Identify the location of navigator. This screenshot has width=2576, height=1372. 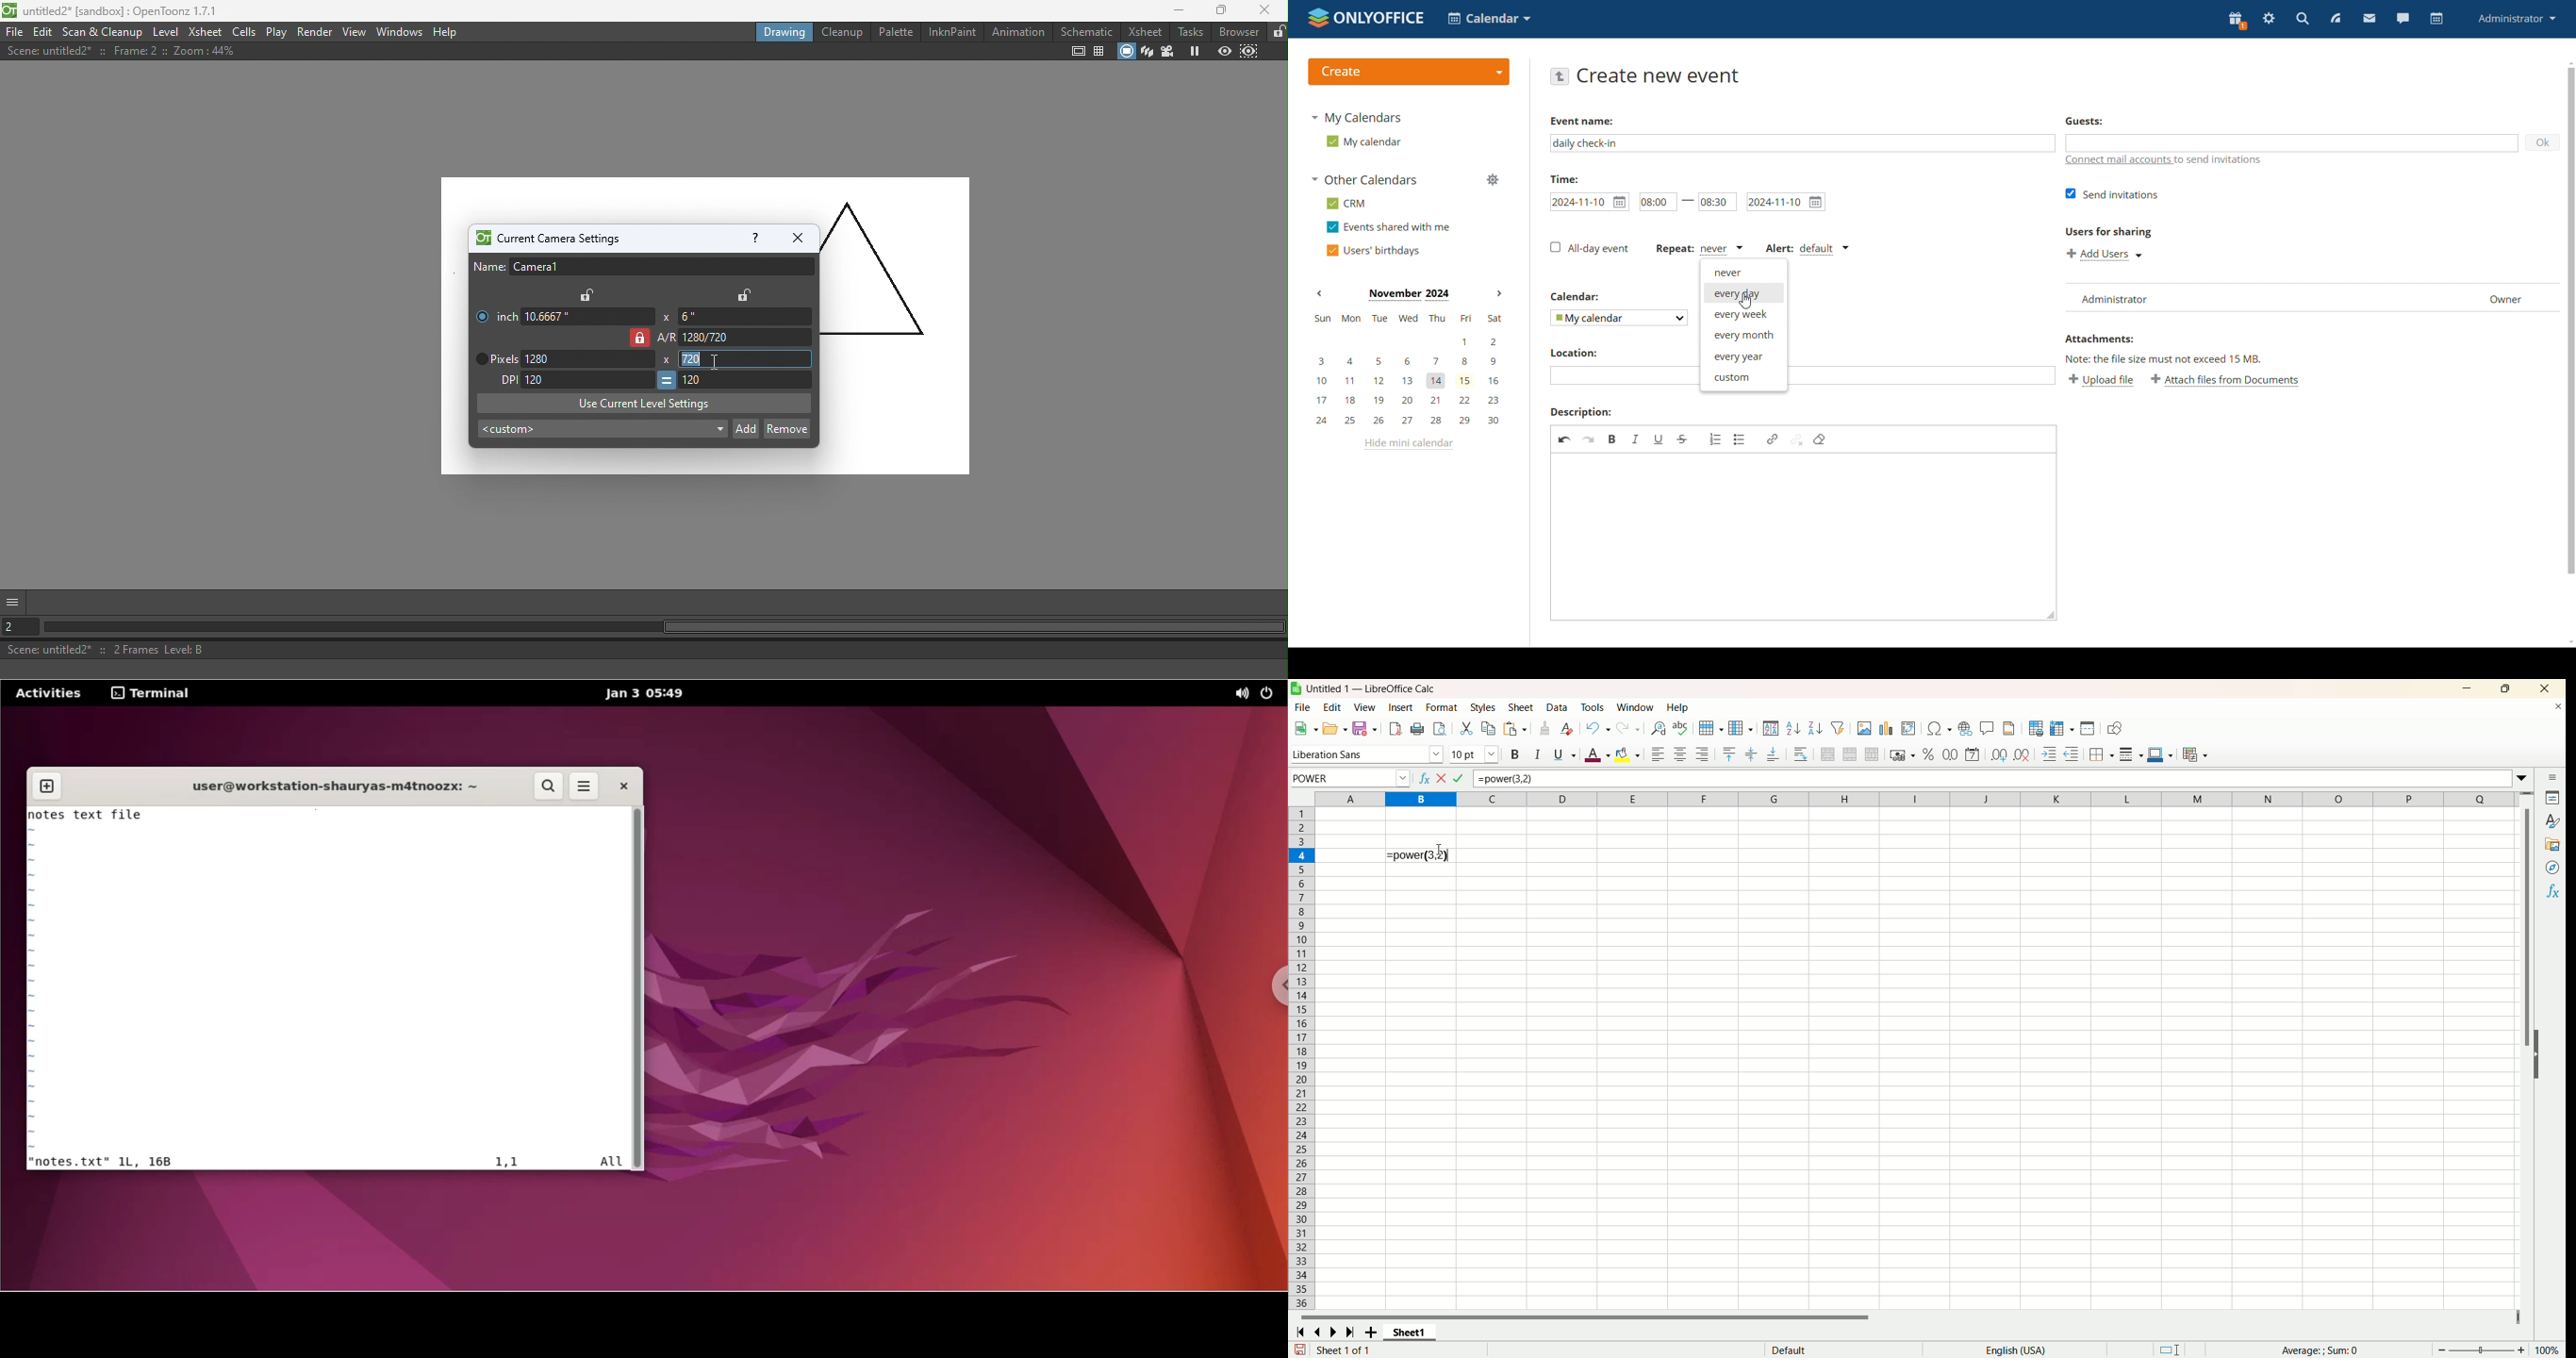
(2553, 867).